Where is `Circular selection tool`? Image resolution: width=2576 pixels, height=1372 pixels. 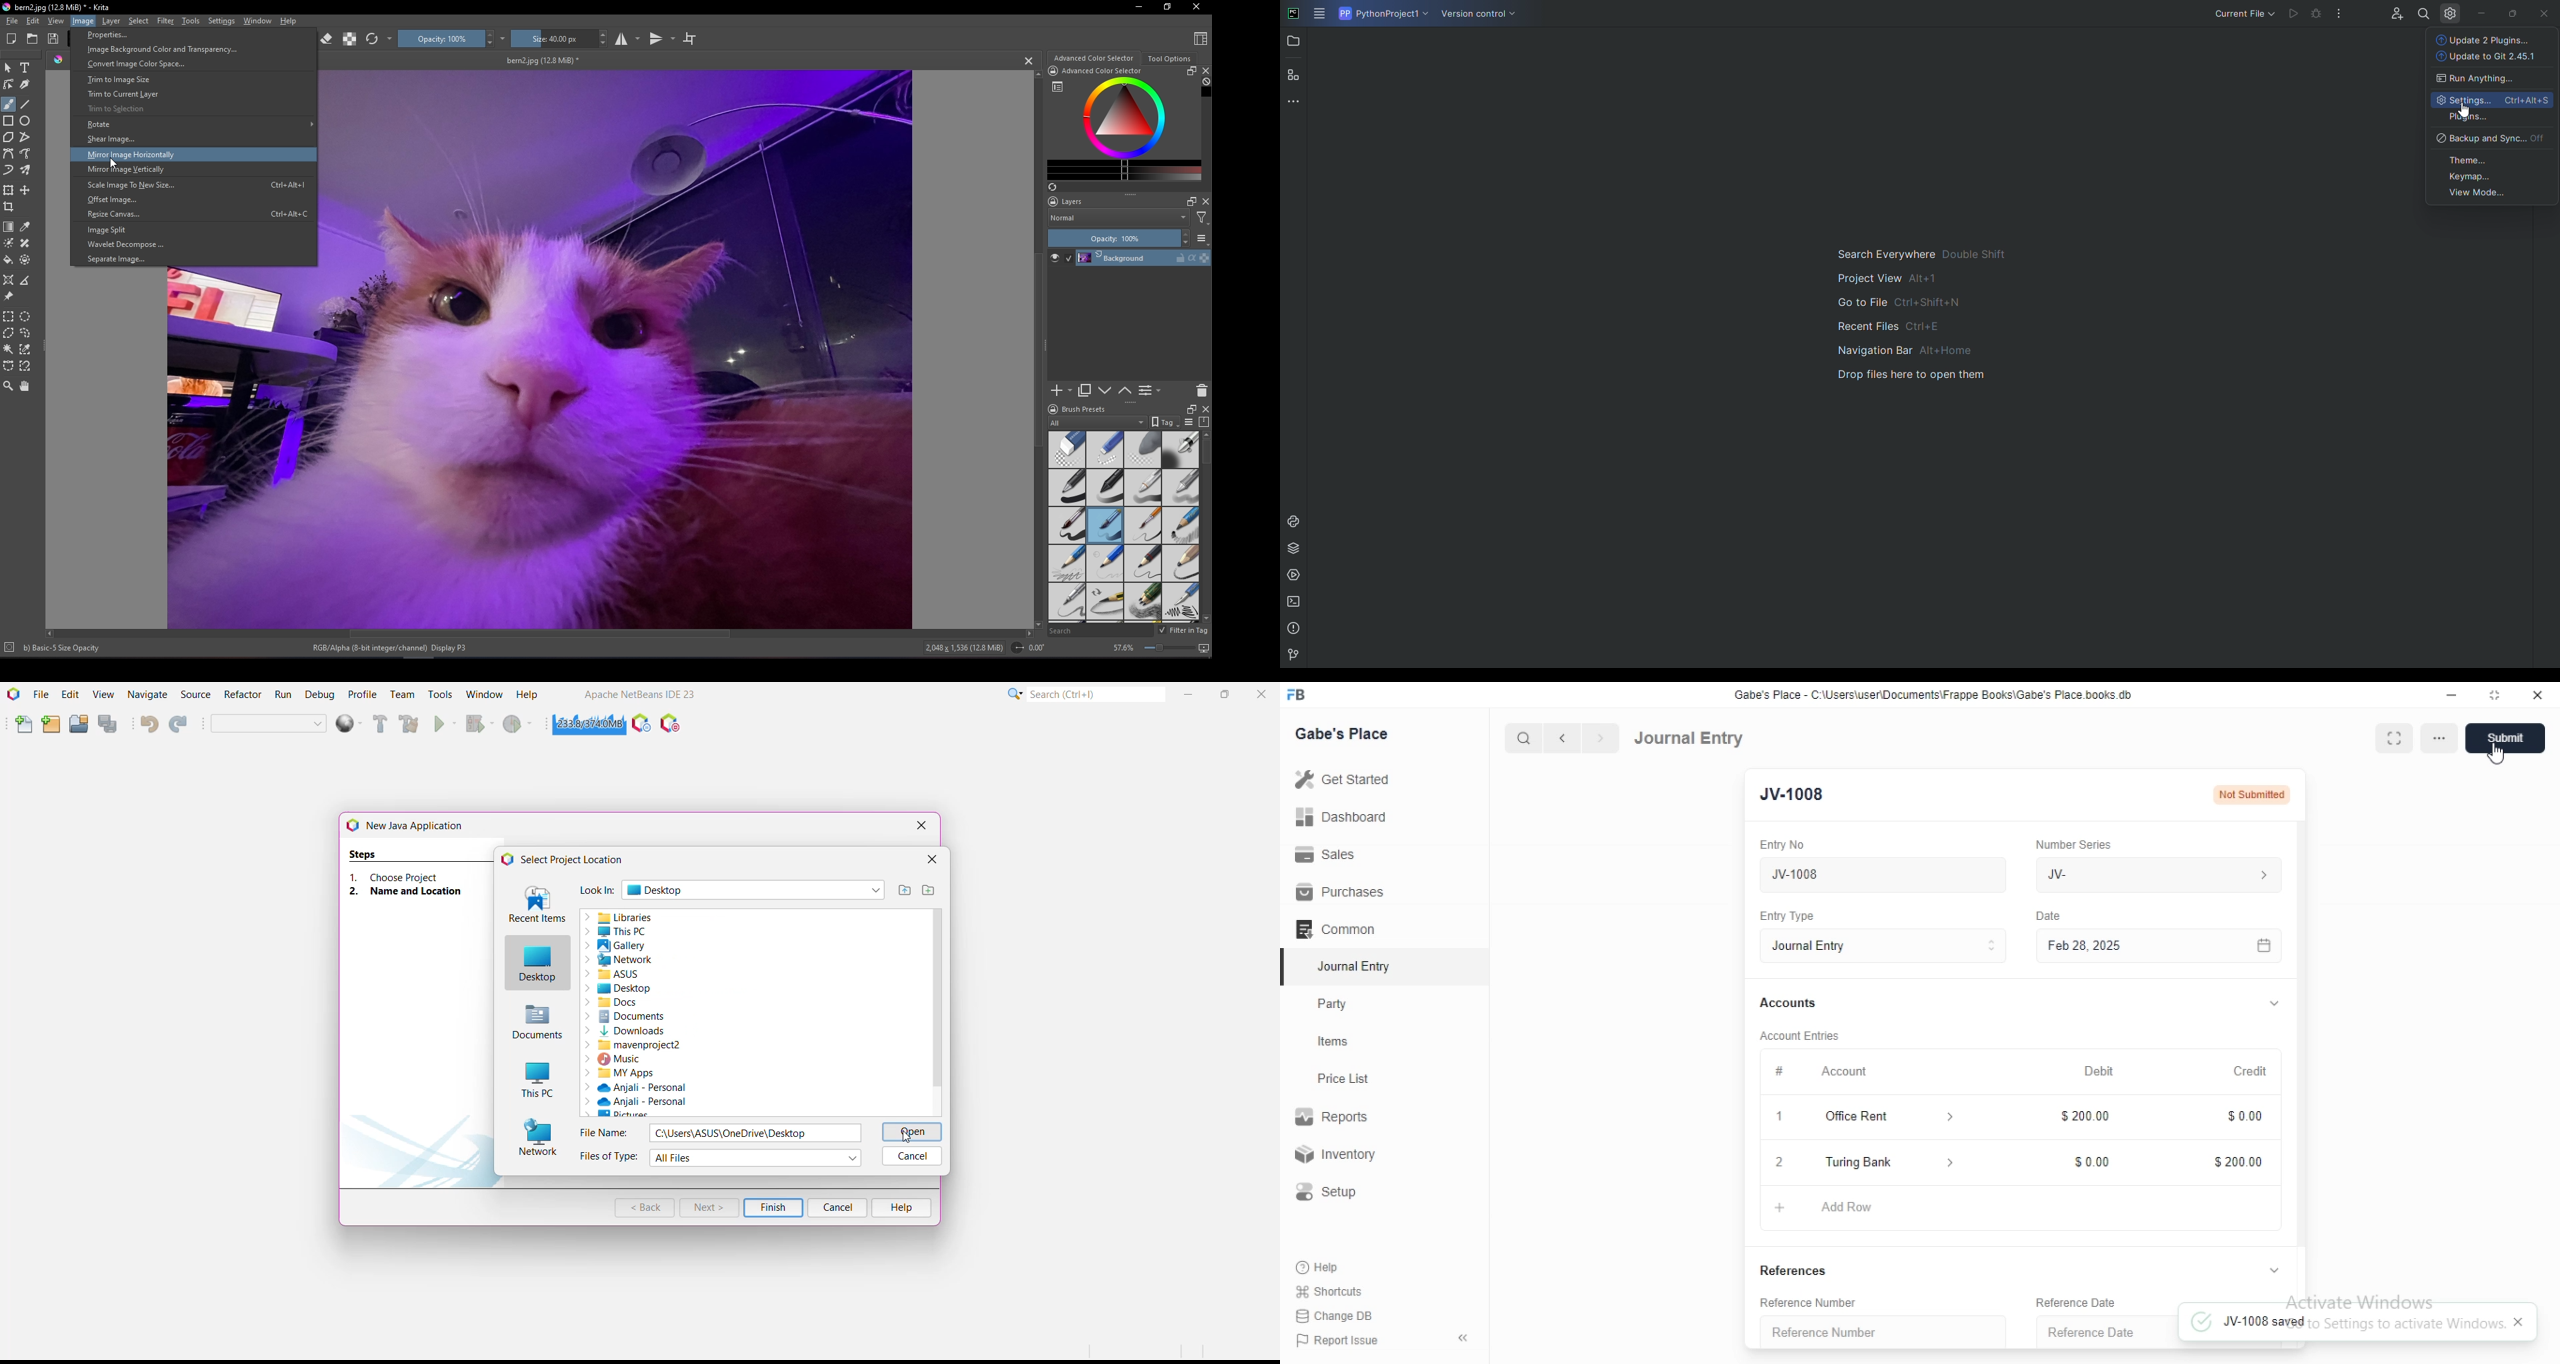 Circular selection tool is located at coordinates (25, 316).